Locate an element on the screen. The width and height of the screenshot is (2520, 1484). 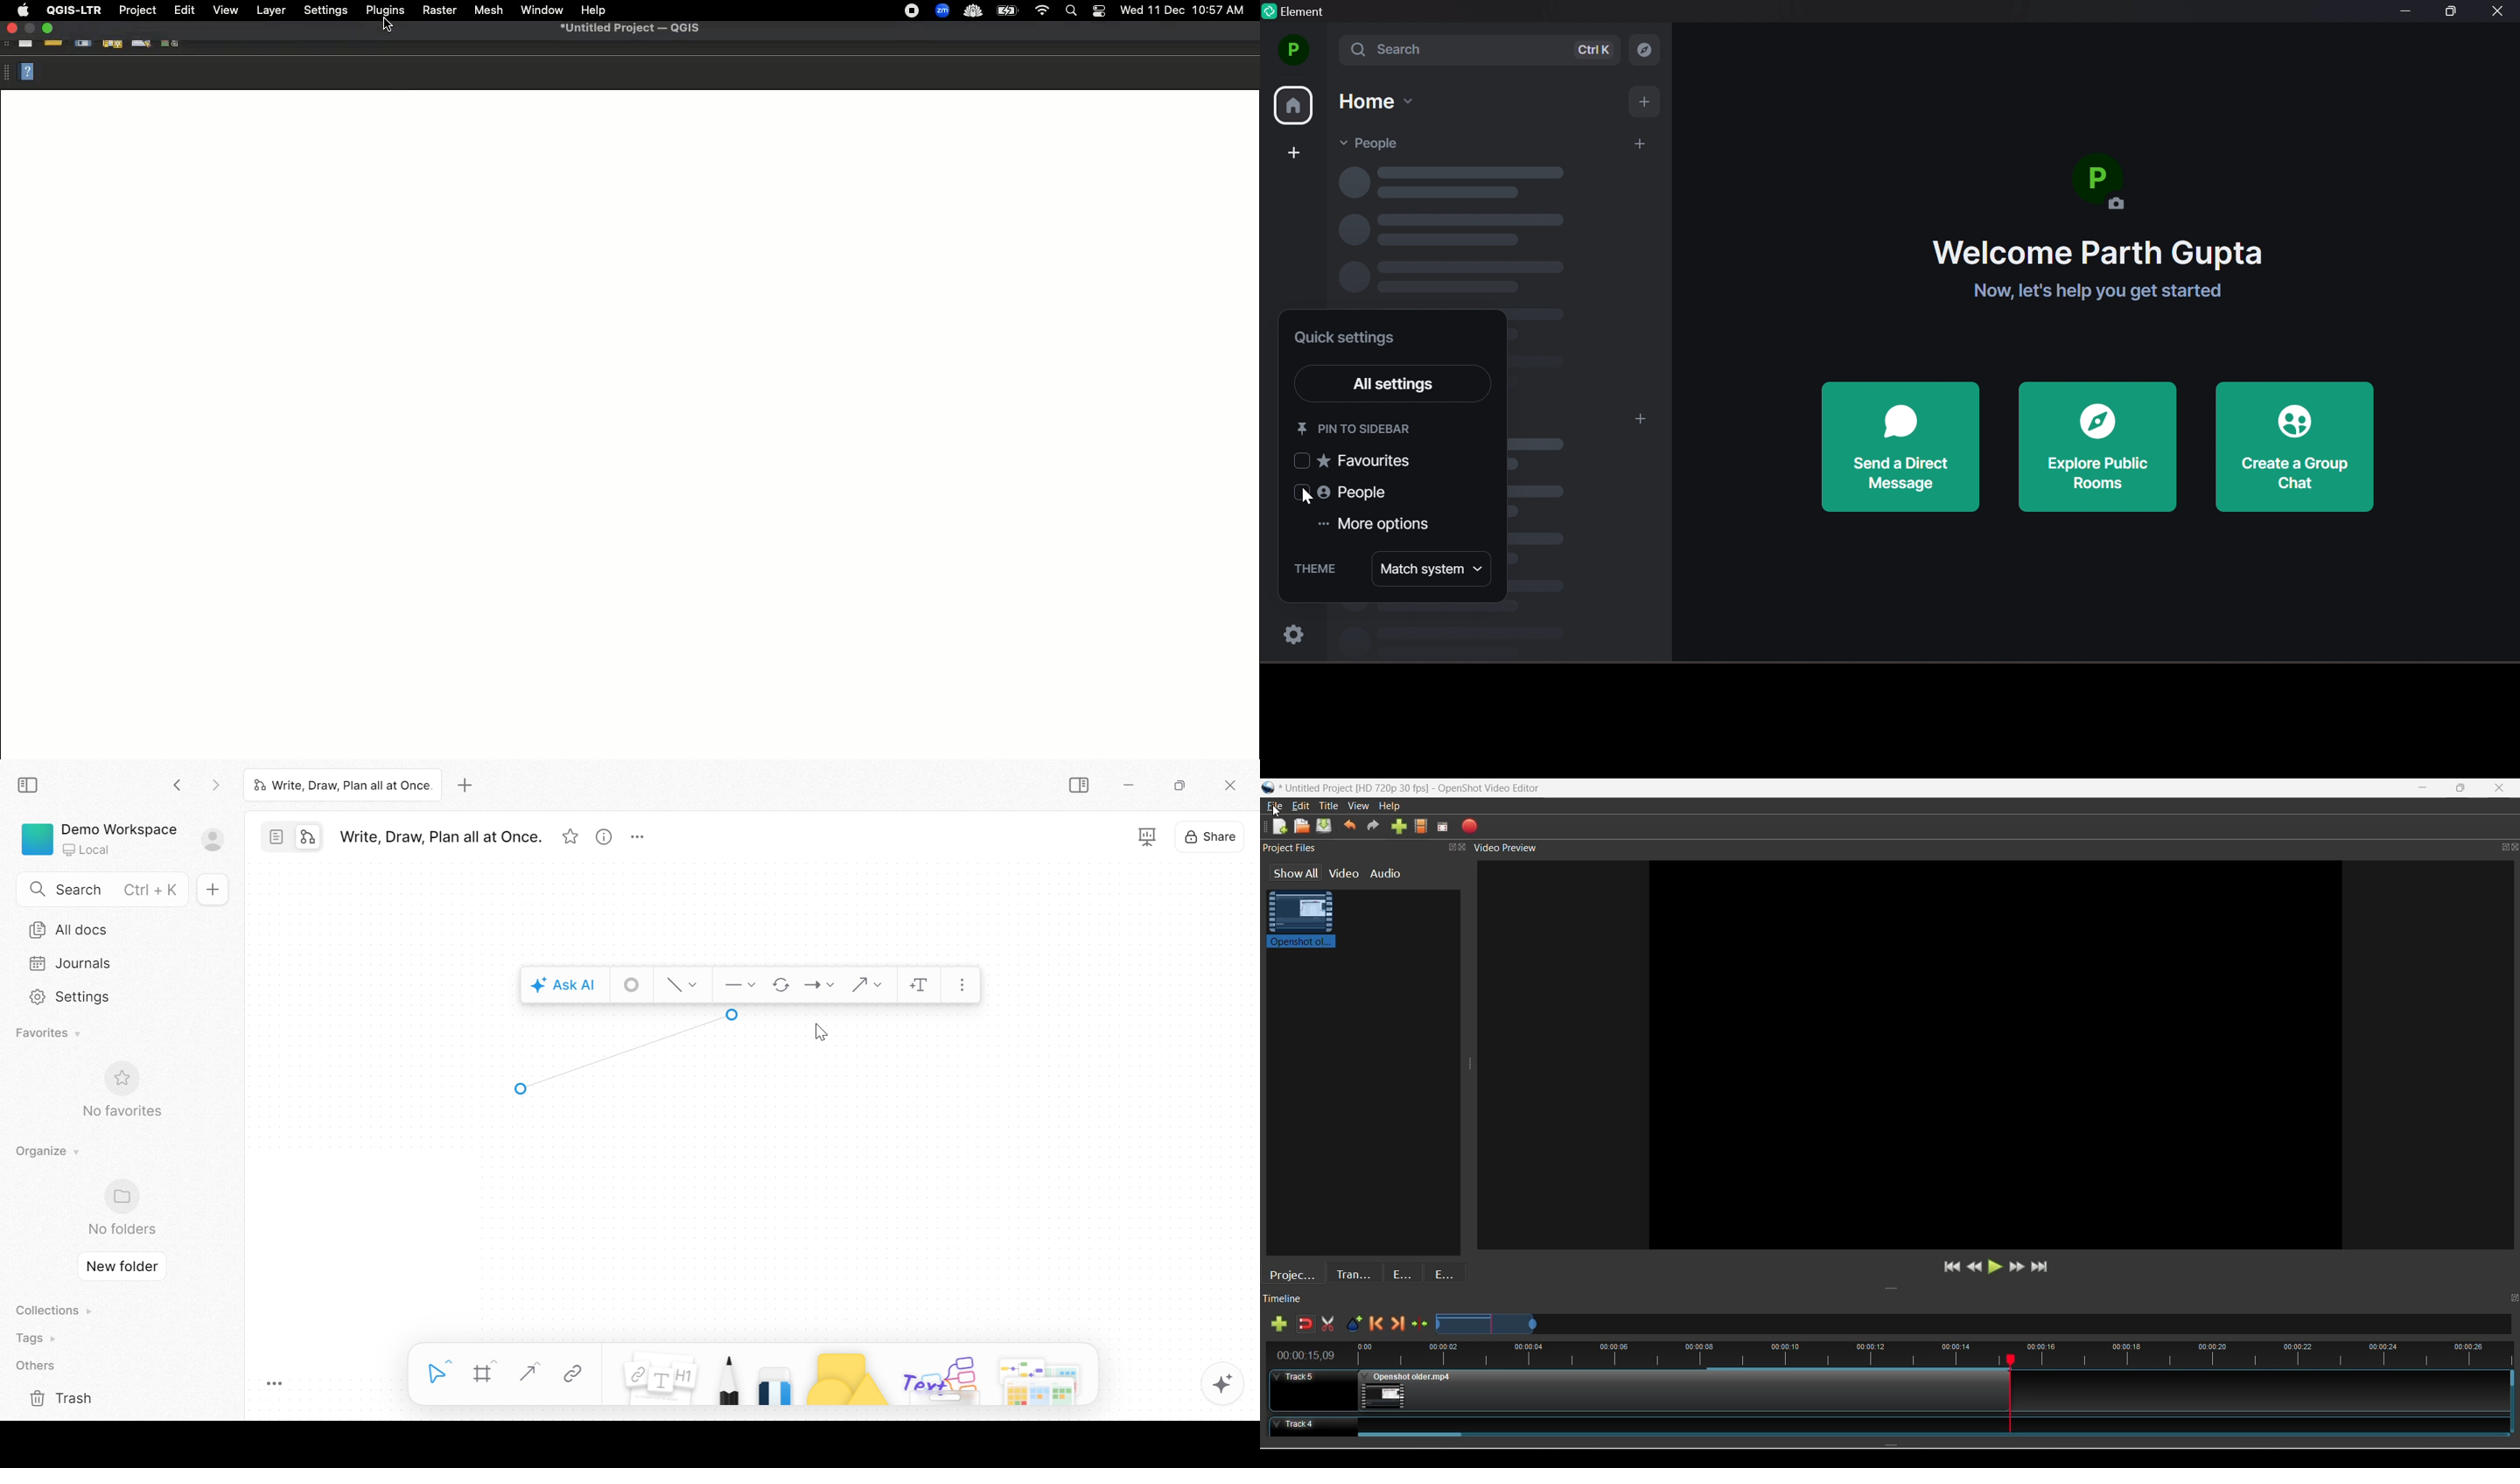
Charge is located at coordinates (1012, 10).